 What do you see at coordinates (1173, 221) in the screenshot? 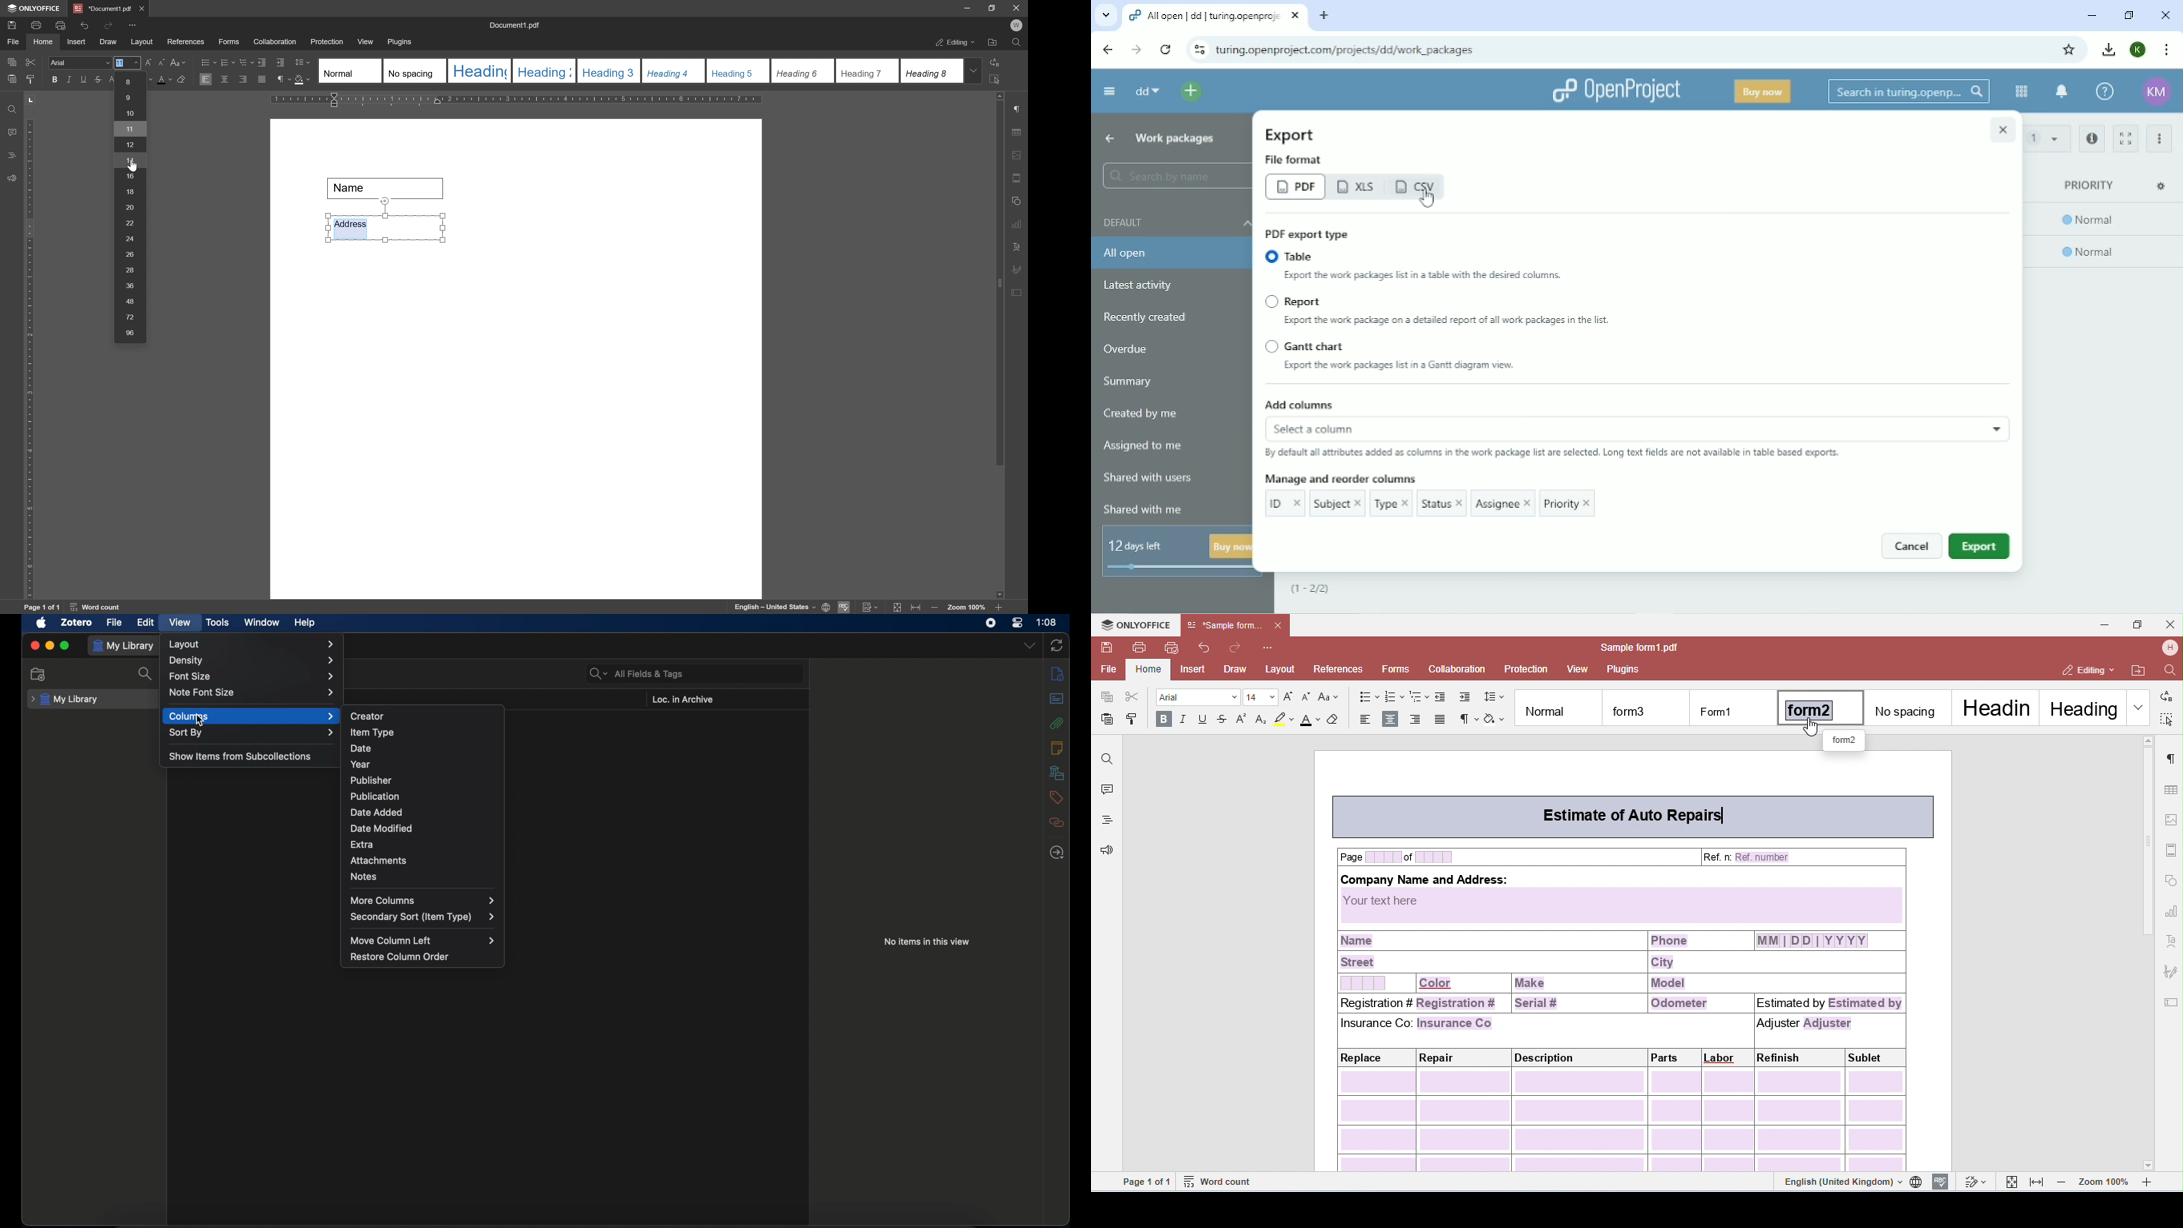
I see `Default` at bounding box center [1173, 221].